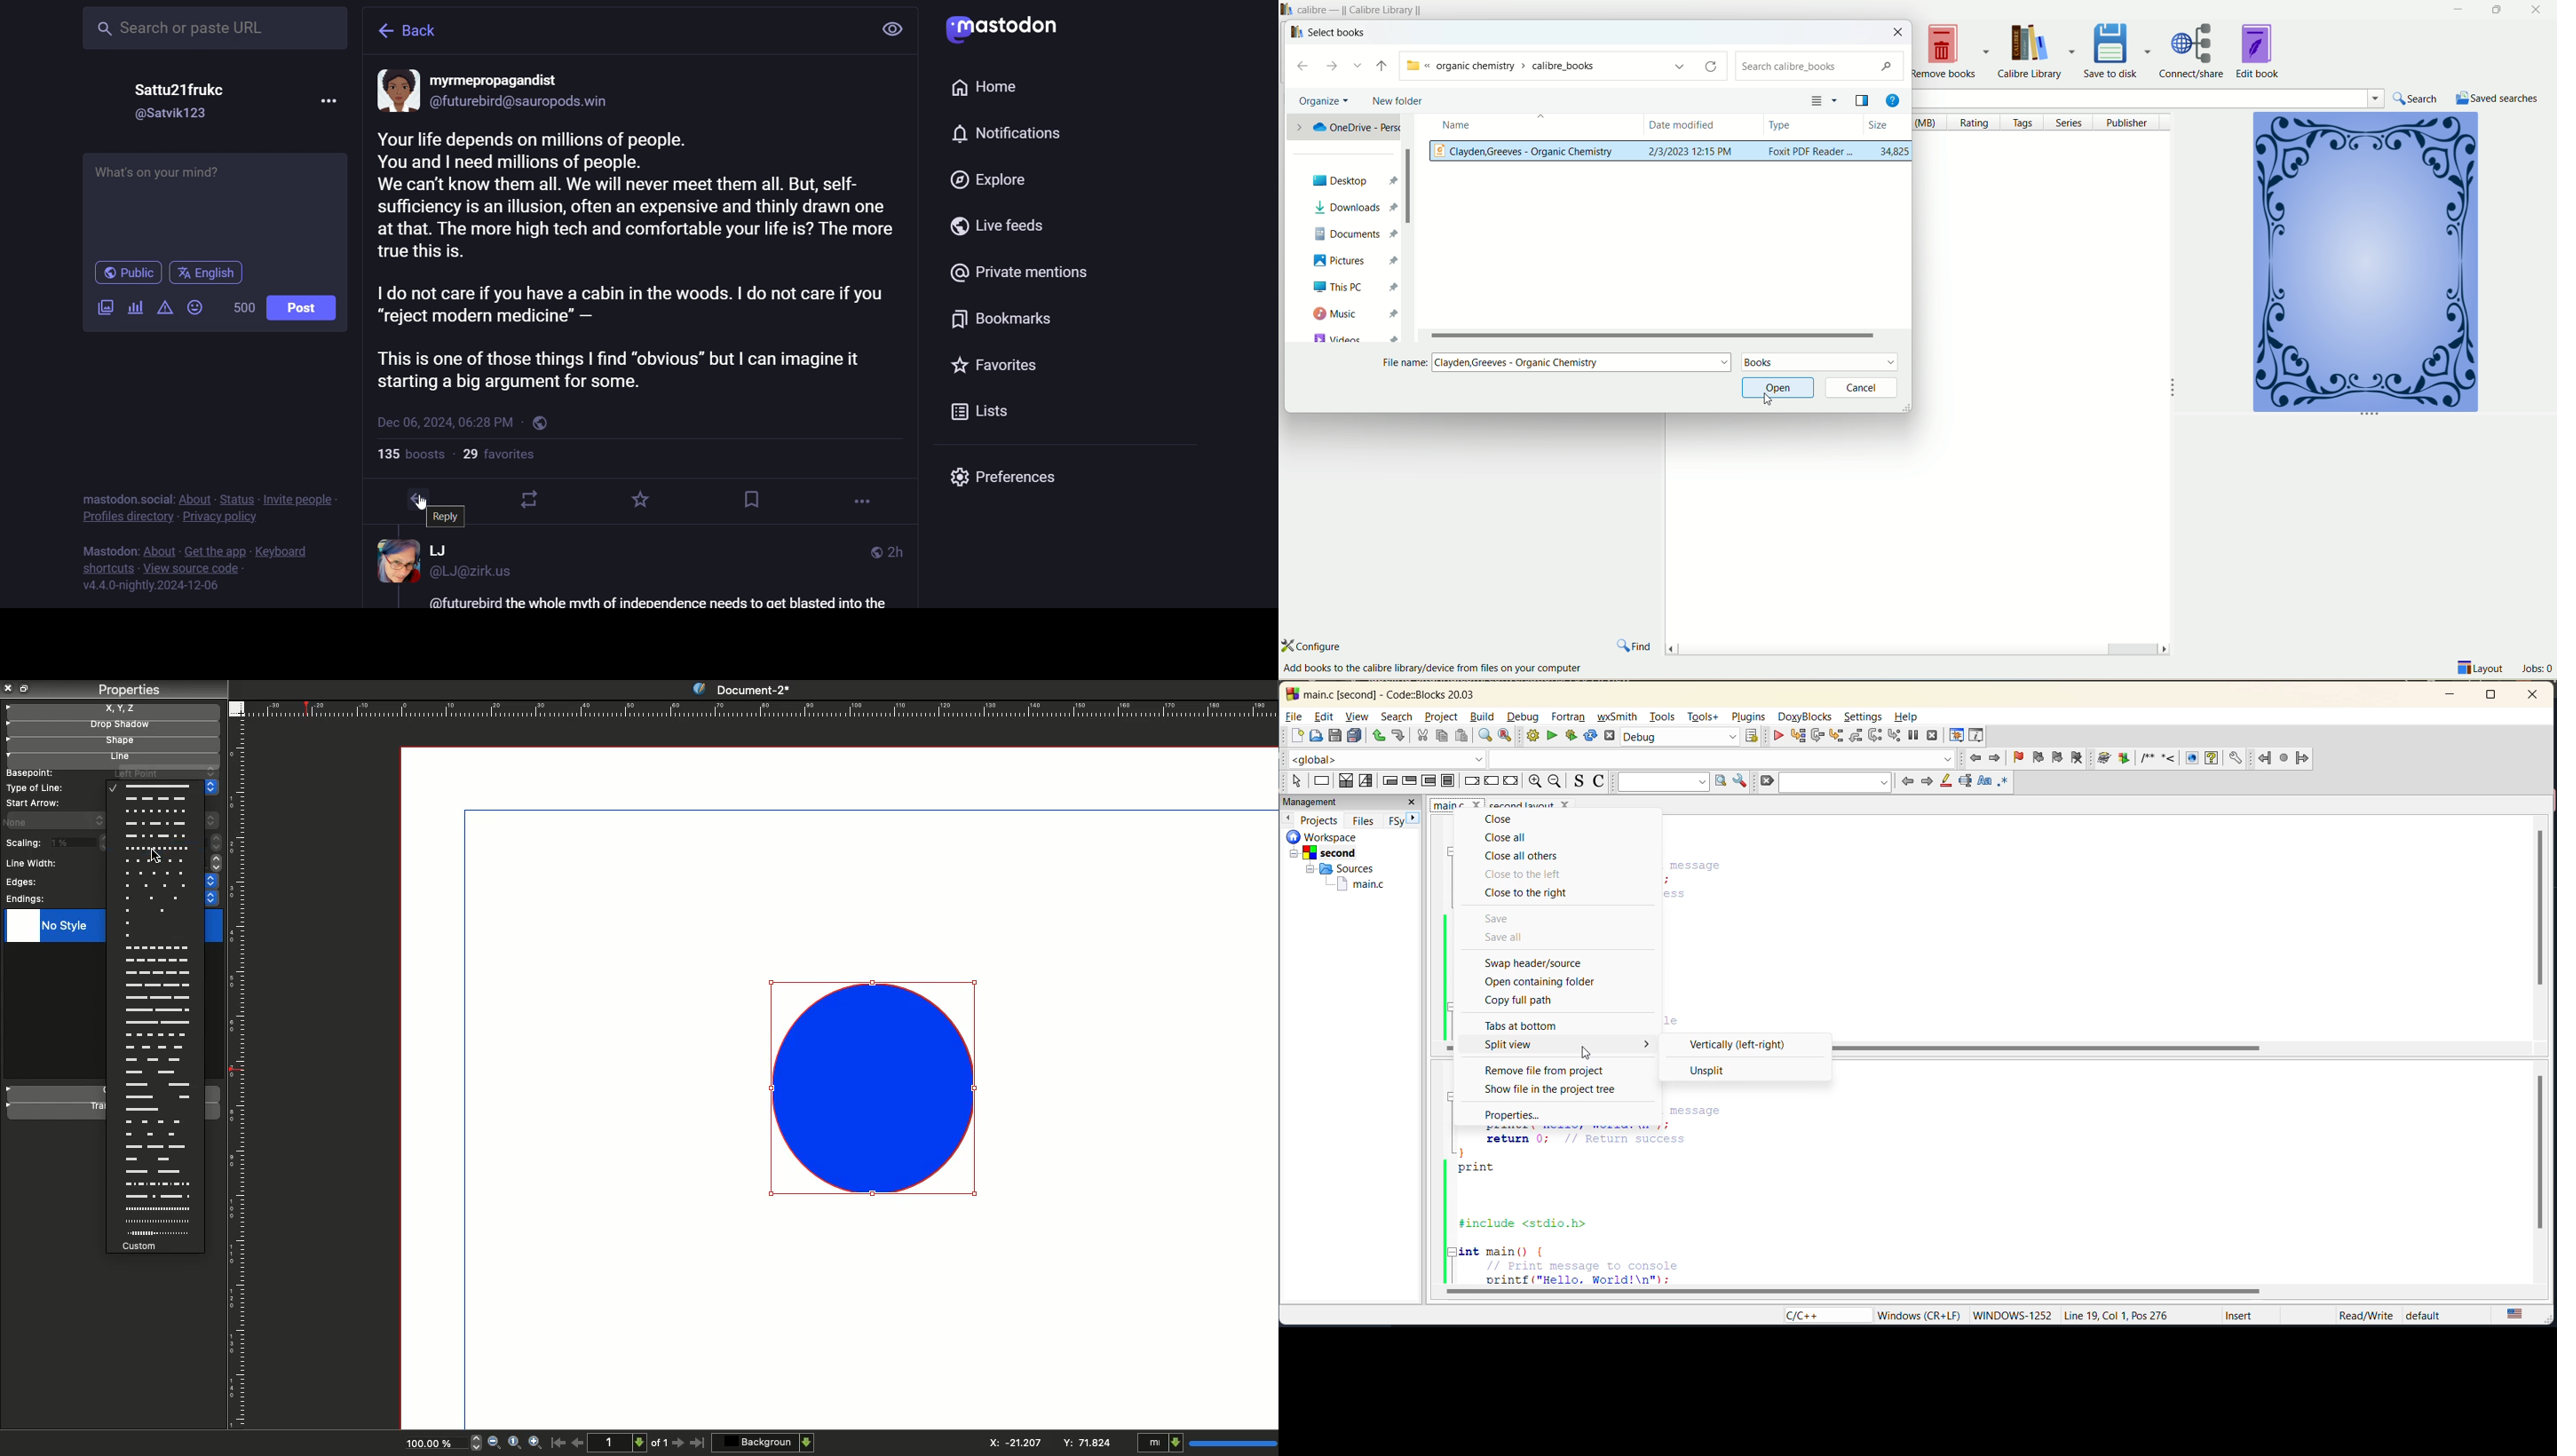 The width and height of the screenshot is (2576, 1456). What do you see at coordinates (1390, 780) in the screenshot?
I see `entry condition loop` at bounding box center [1390, 780].